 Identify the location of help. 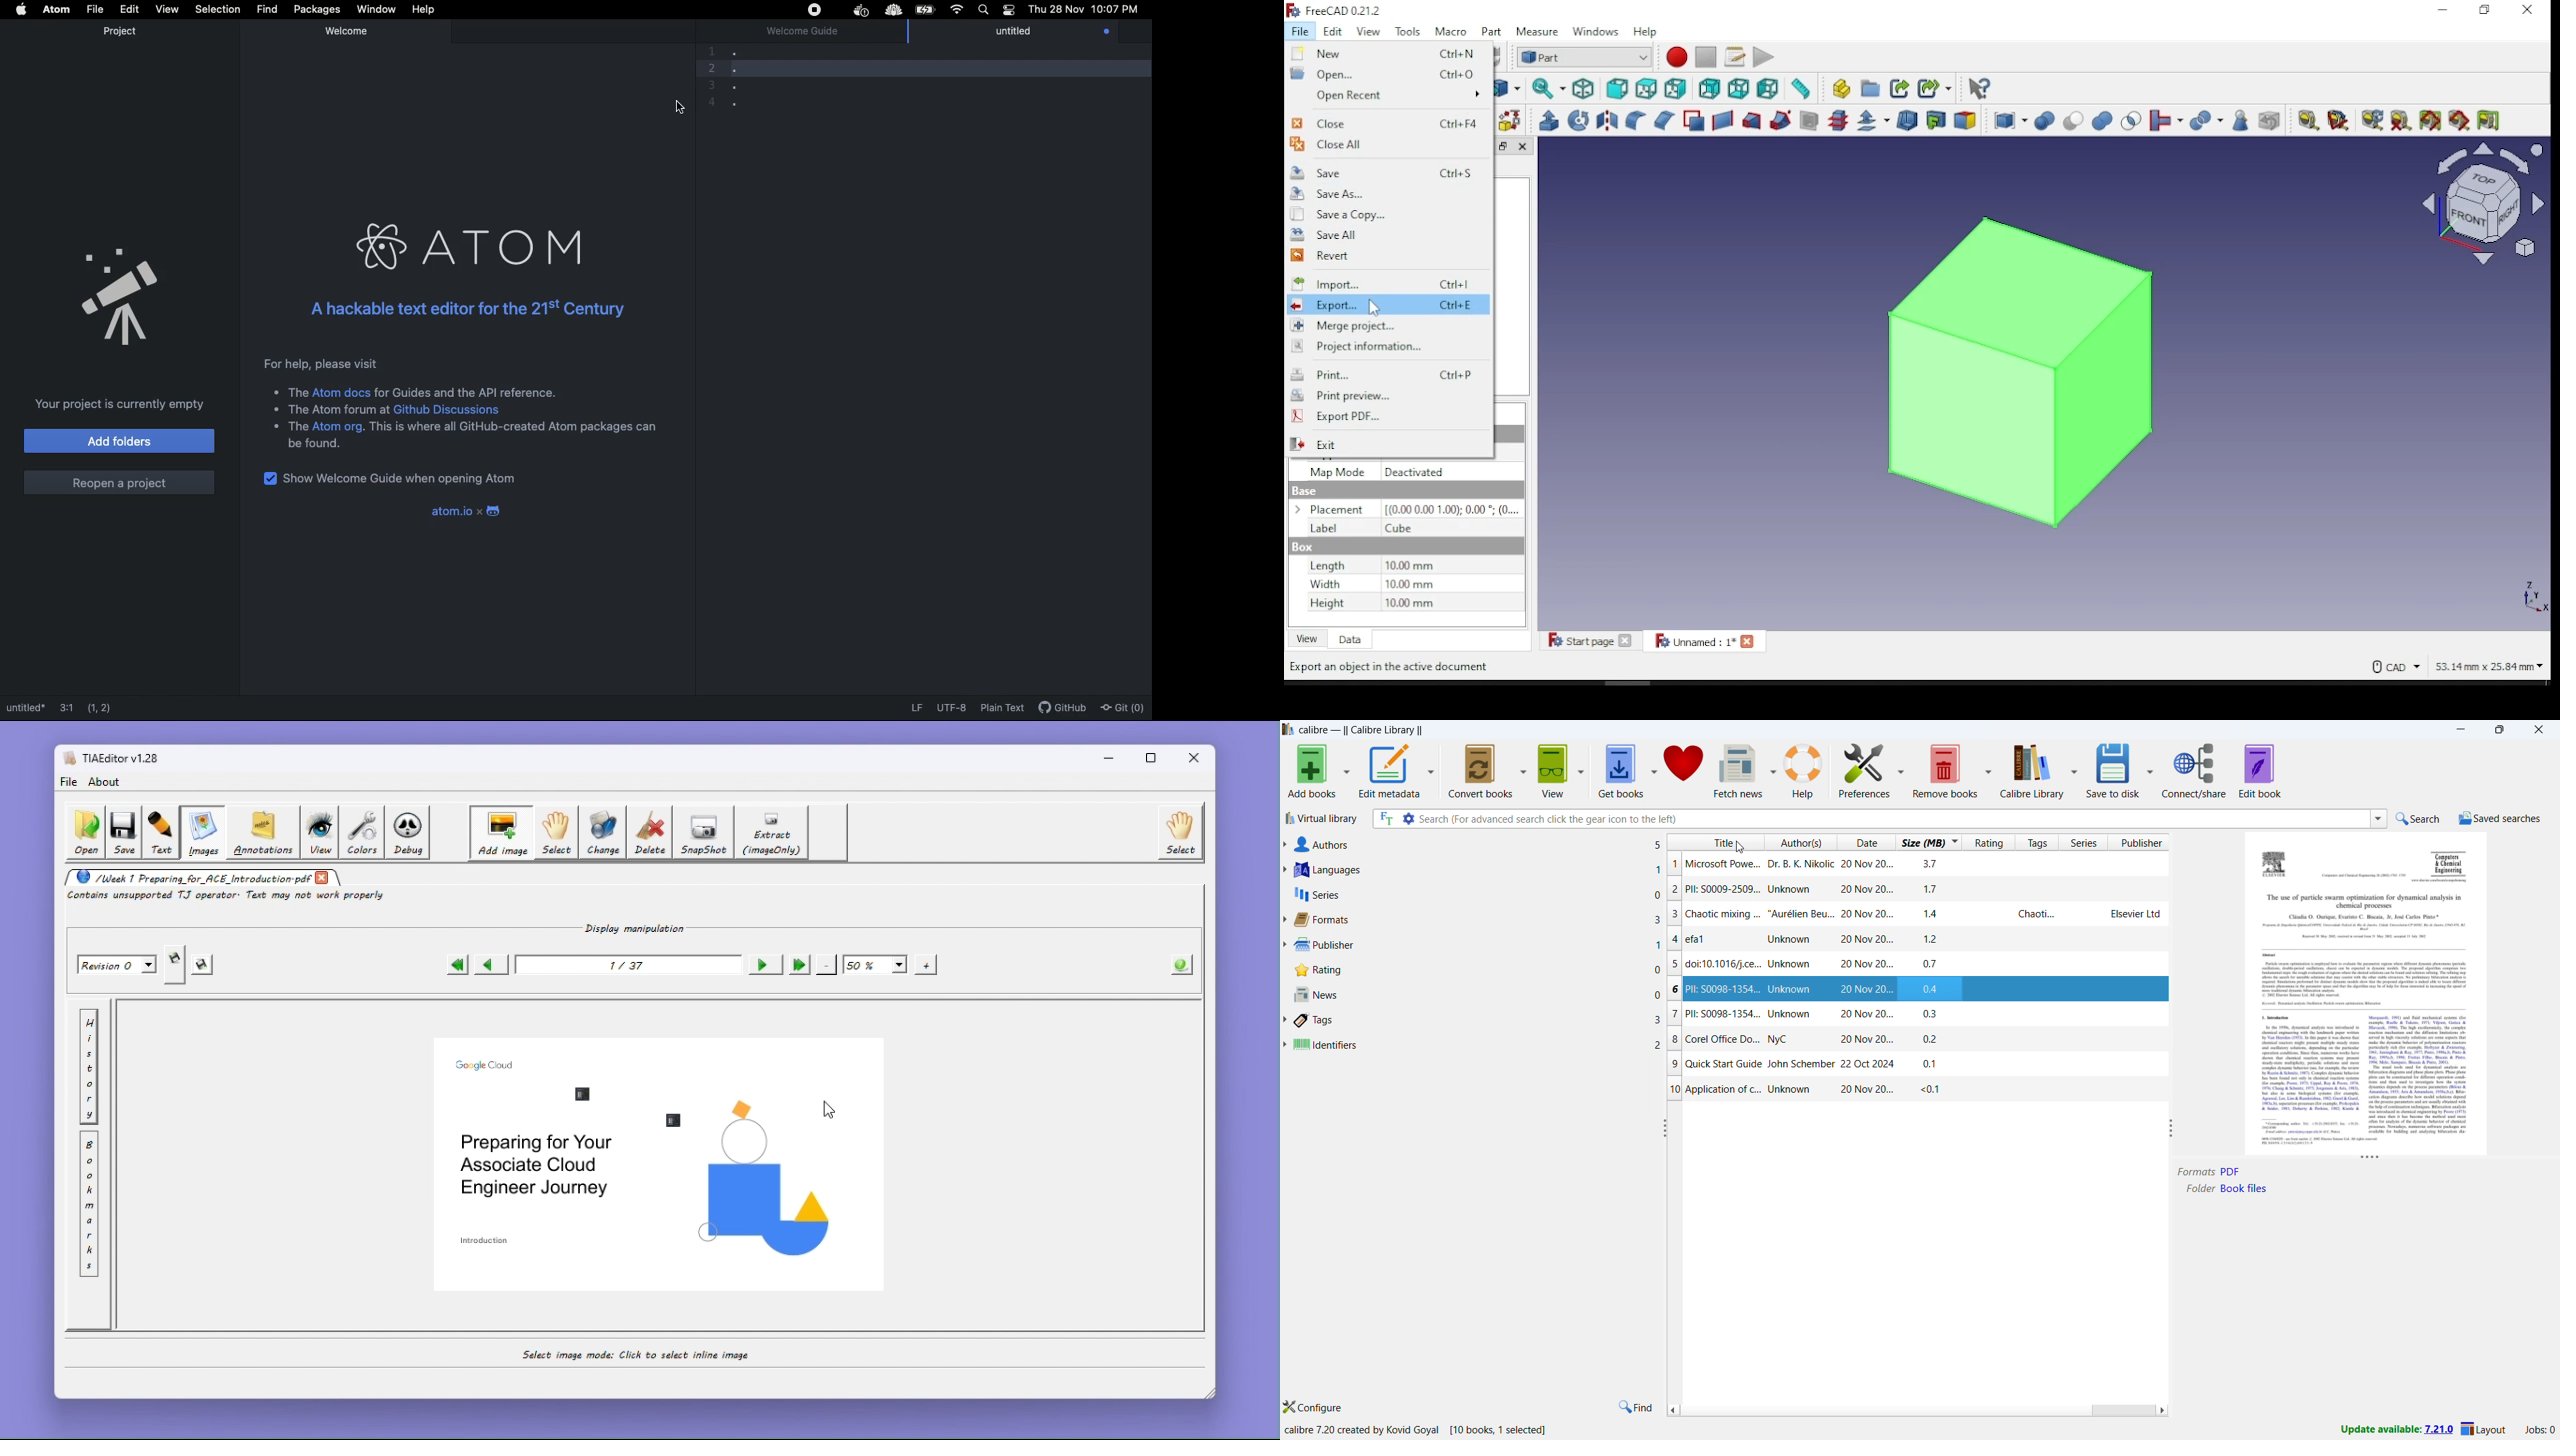
(1646, 31).